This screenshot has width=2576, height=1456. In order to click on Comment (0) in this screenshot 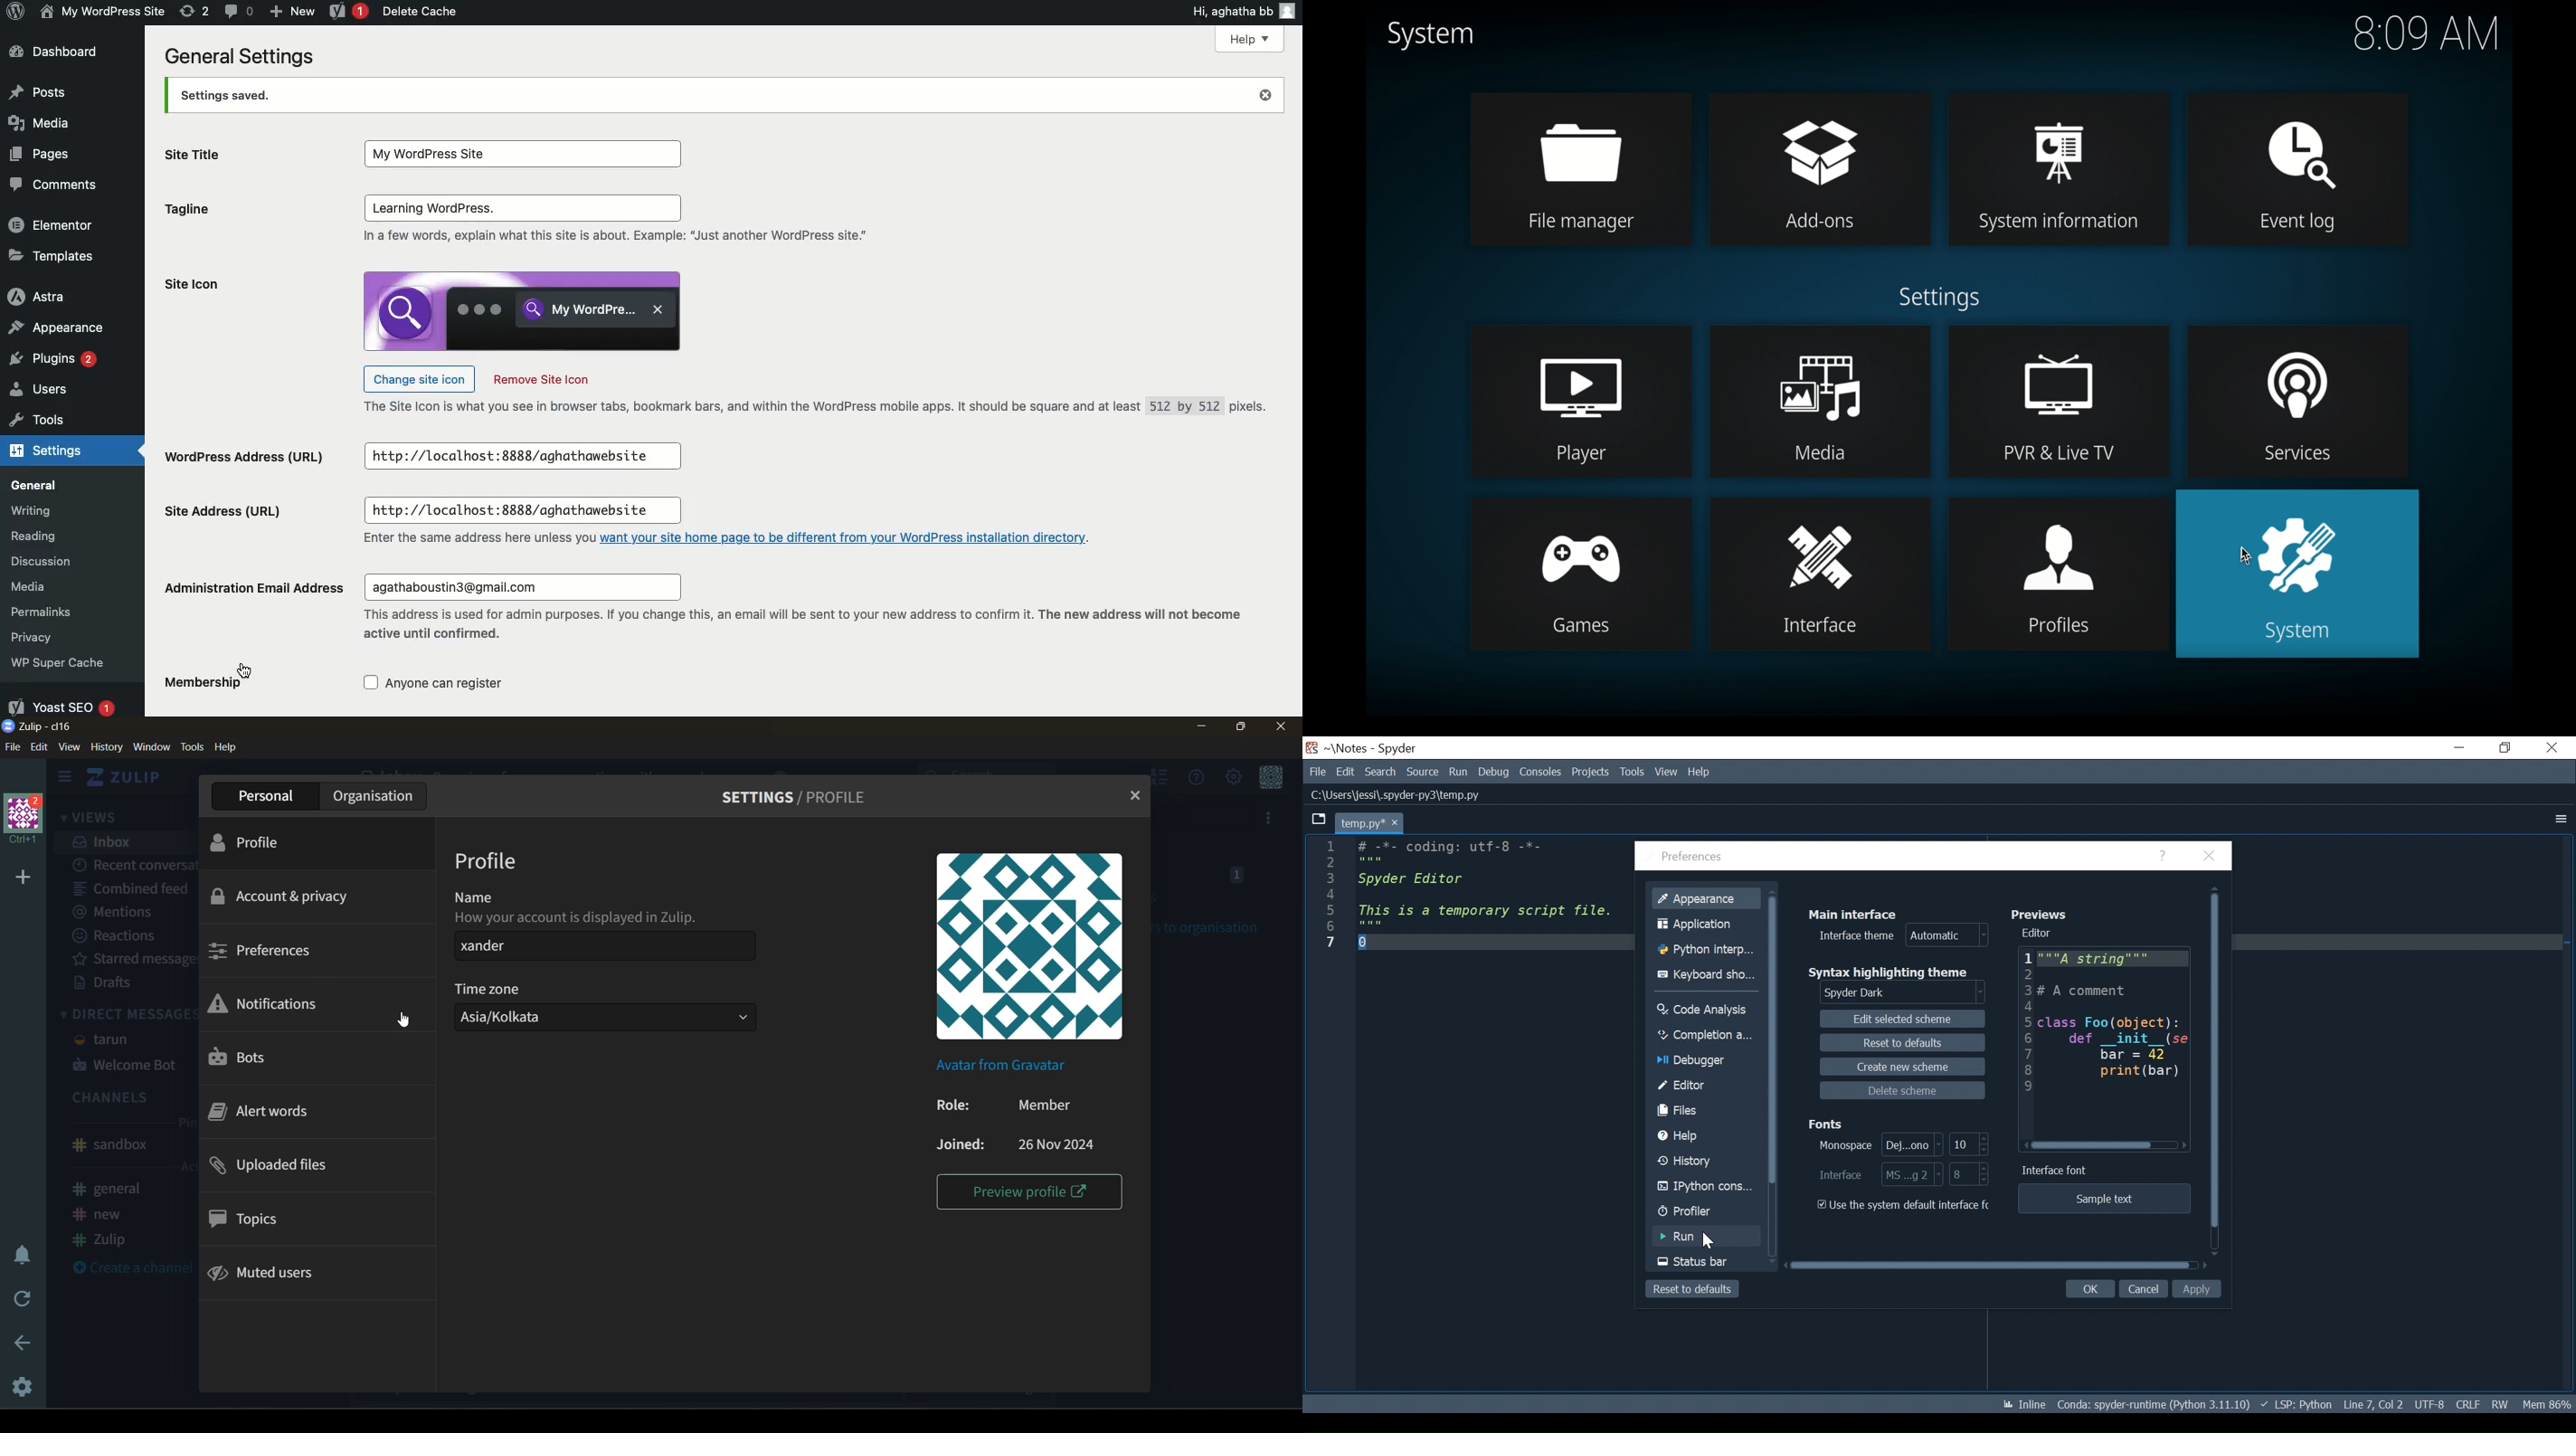, I will do `click(238, 10)`.